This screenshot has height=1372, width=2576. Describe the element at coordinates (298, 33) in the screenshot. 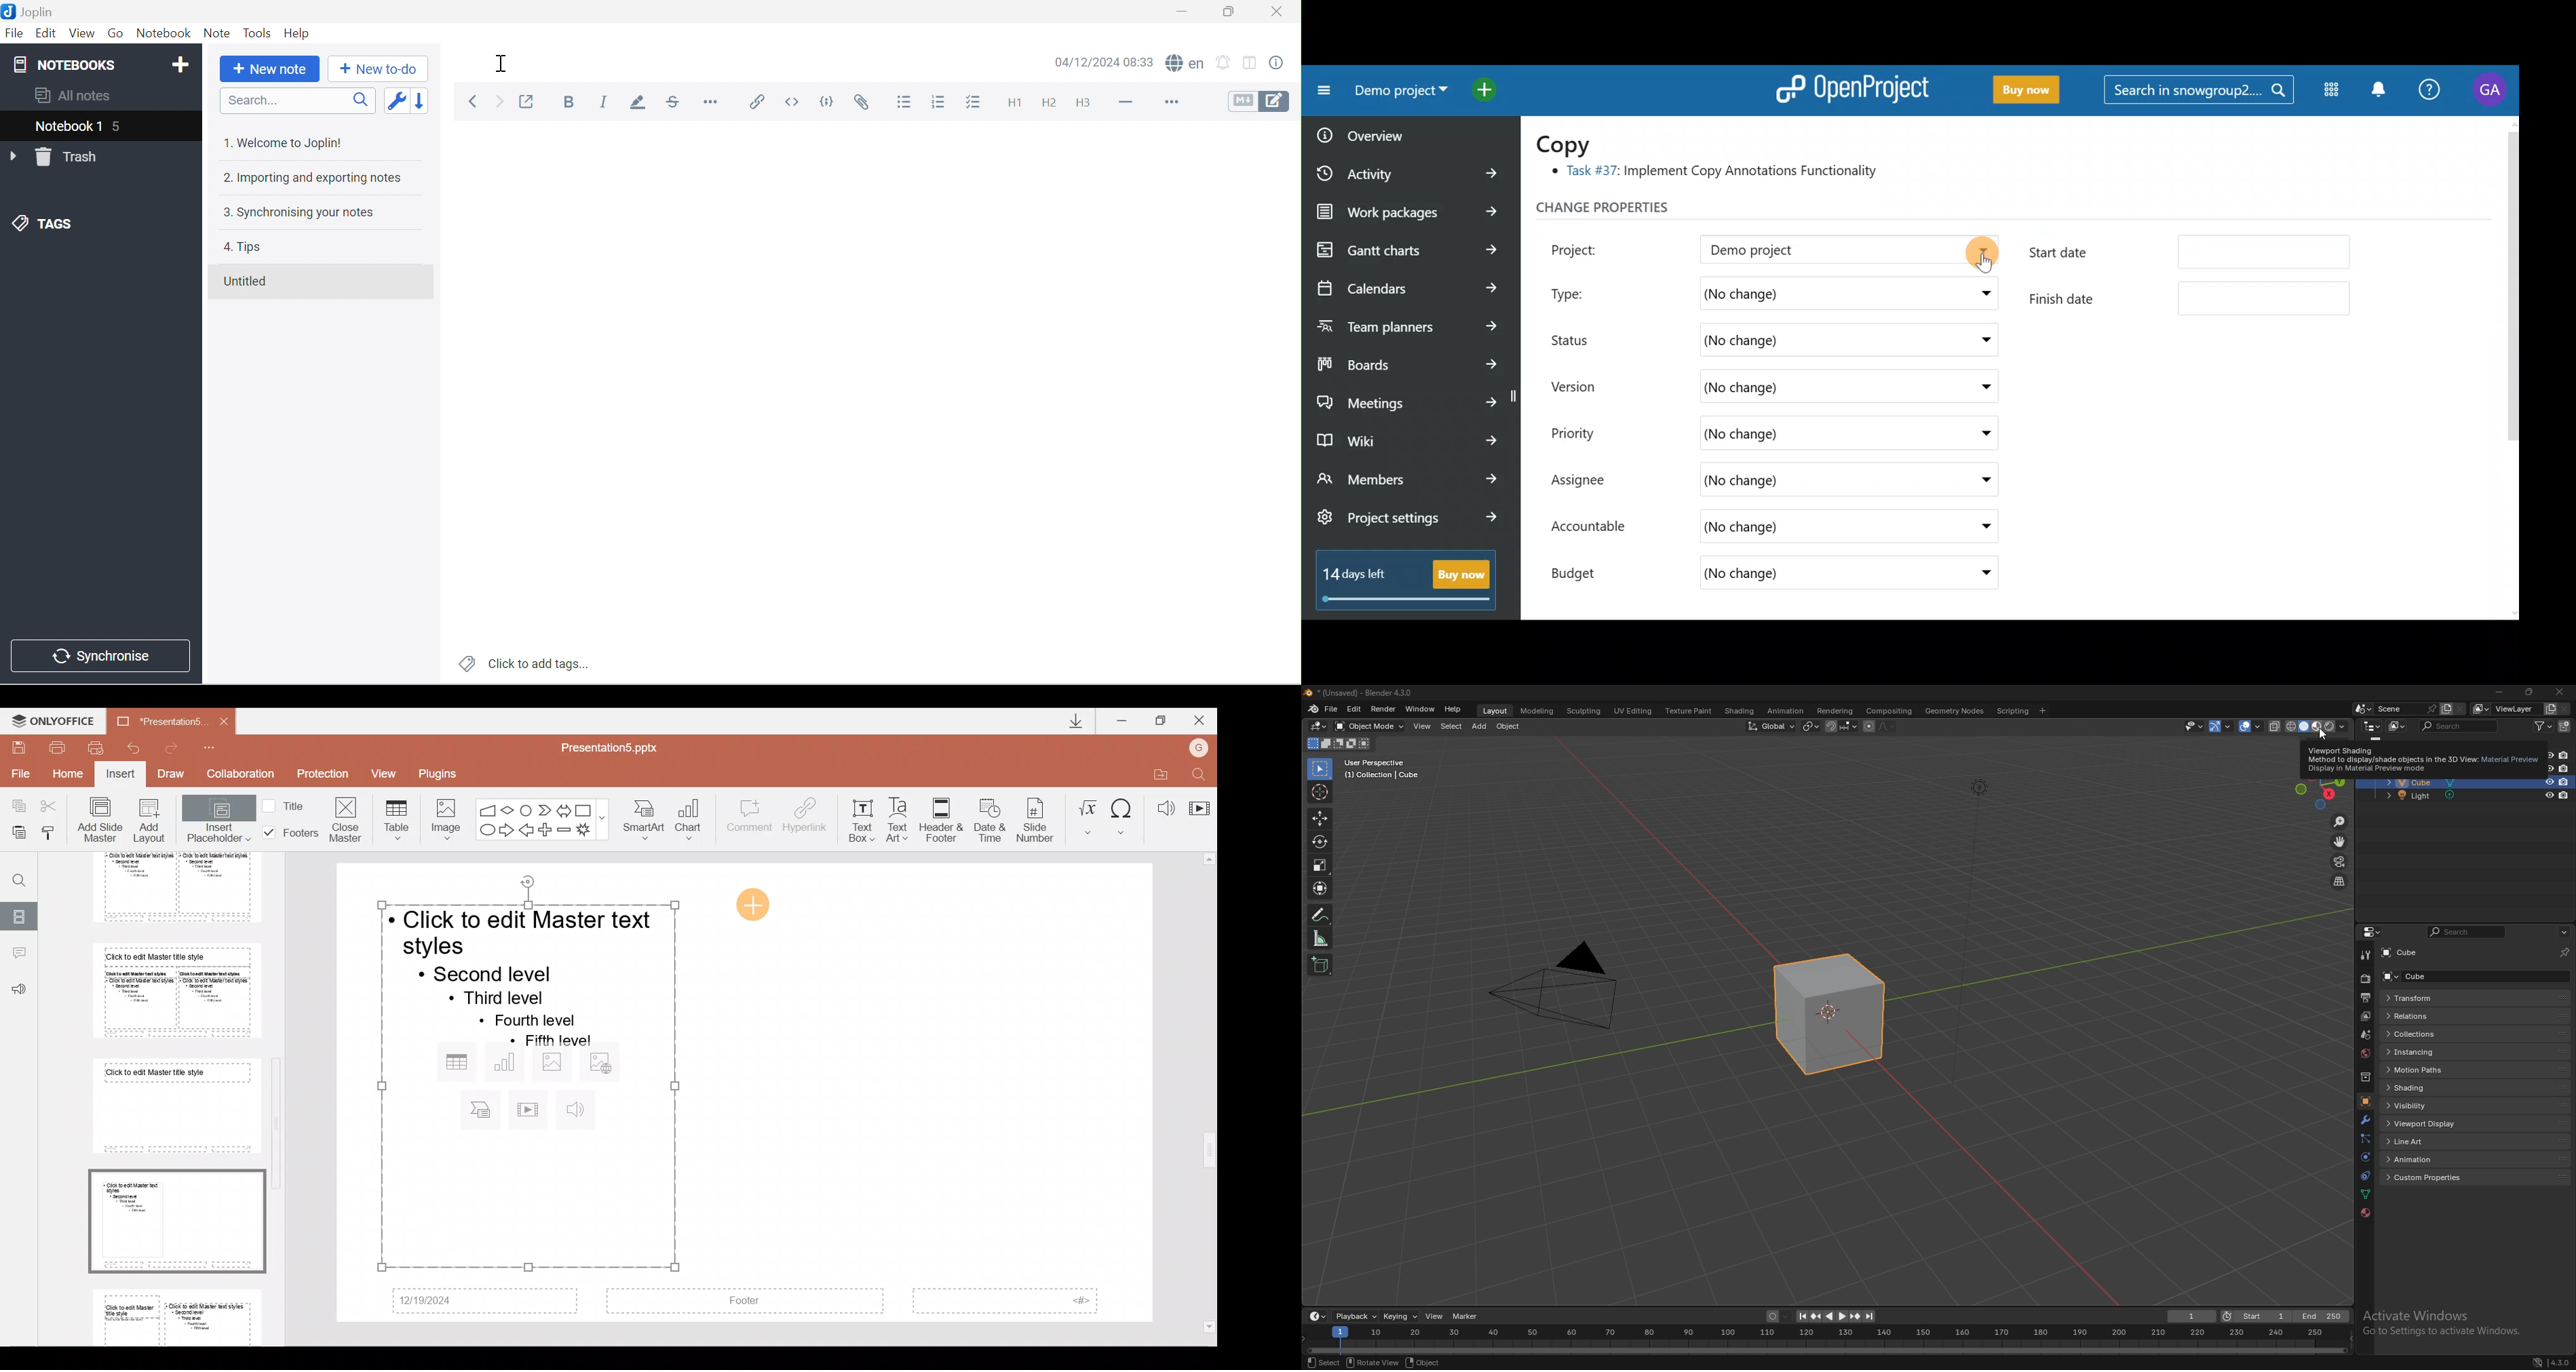

I see `Help` at that location.